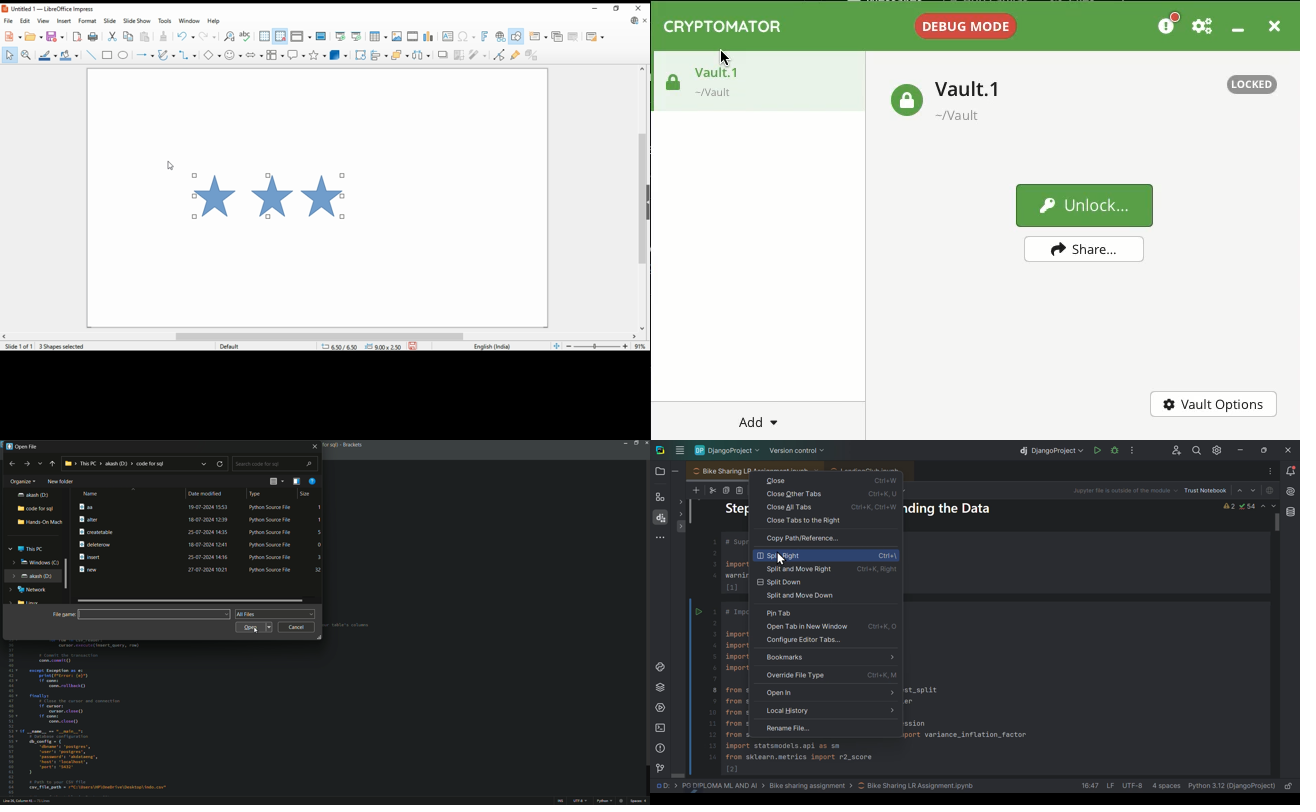 The image size is (1316, 812). What do you see at coordinates (827, 495) in the screenshot?
I see `Close other tabs` at bounding box center [827, 495].